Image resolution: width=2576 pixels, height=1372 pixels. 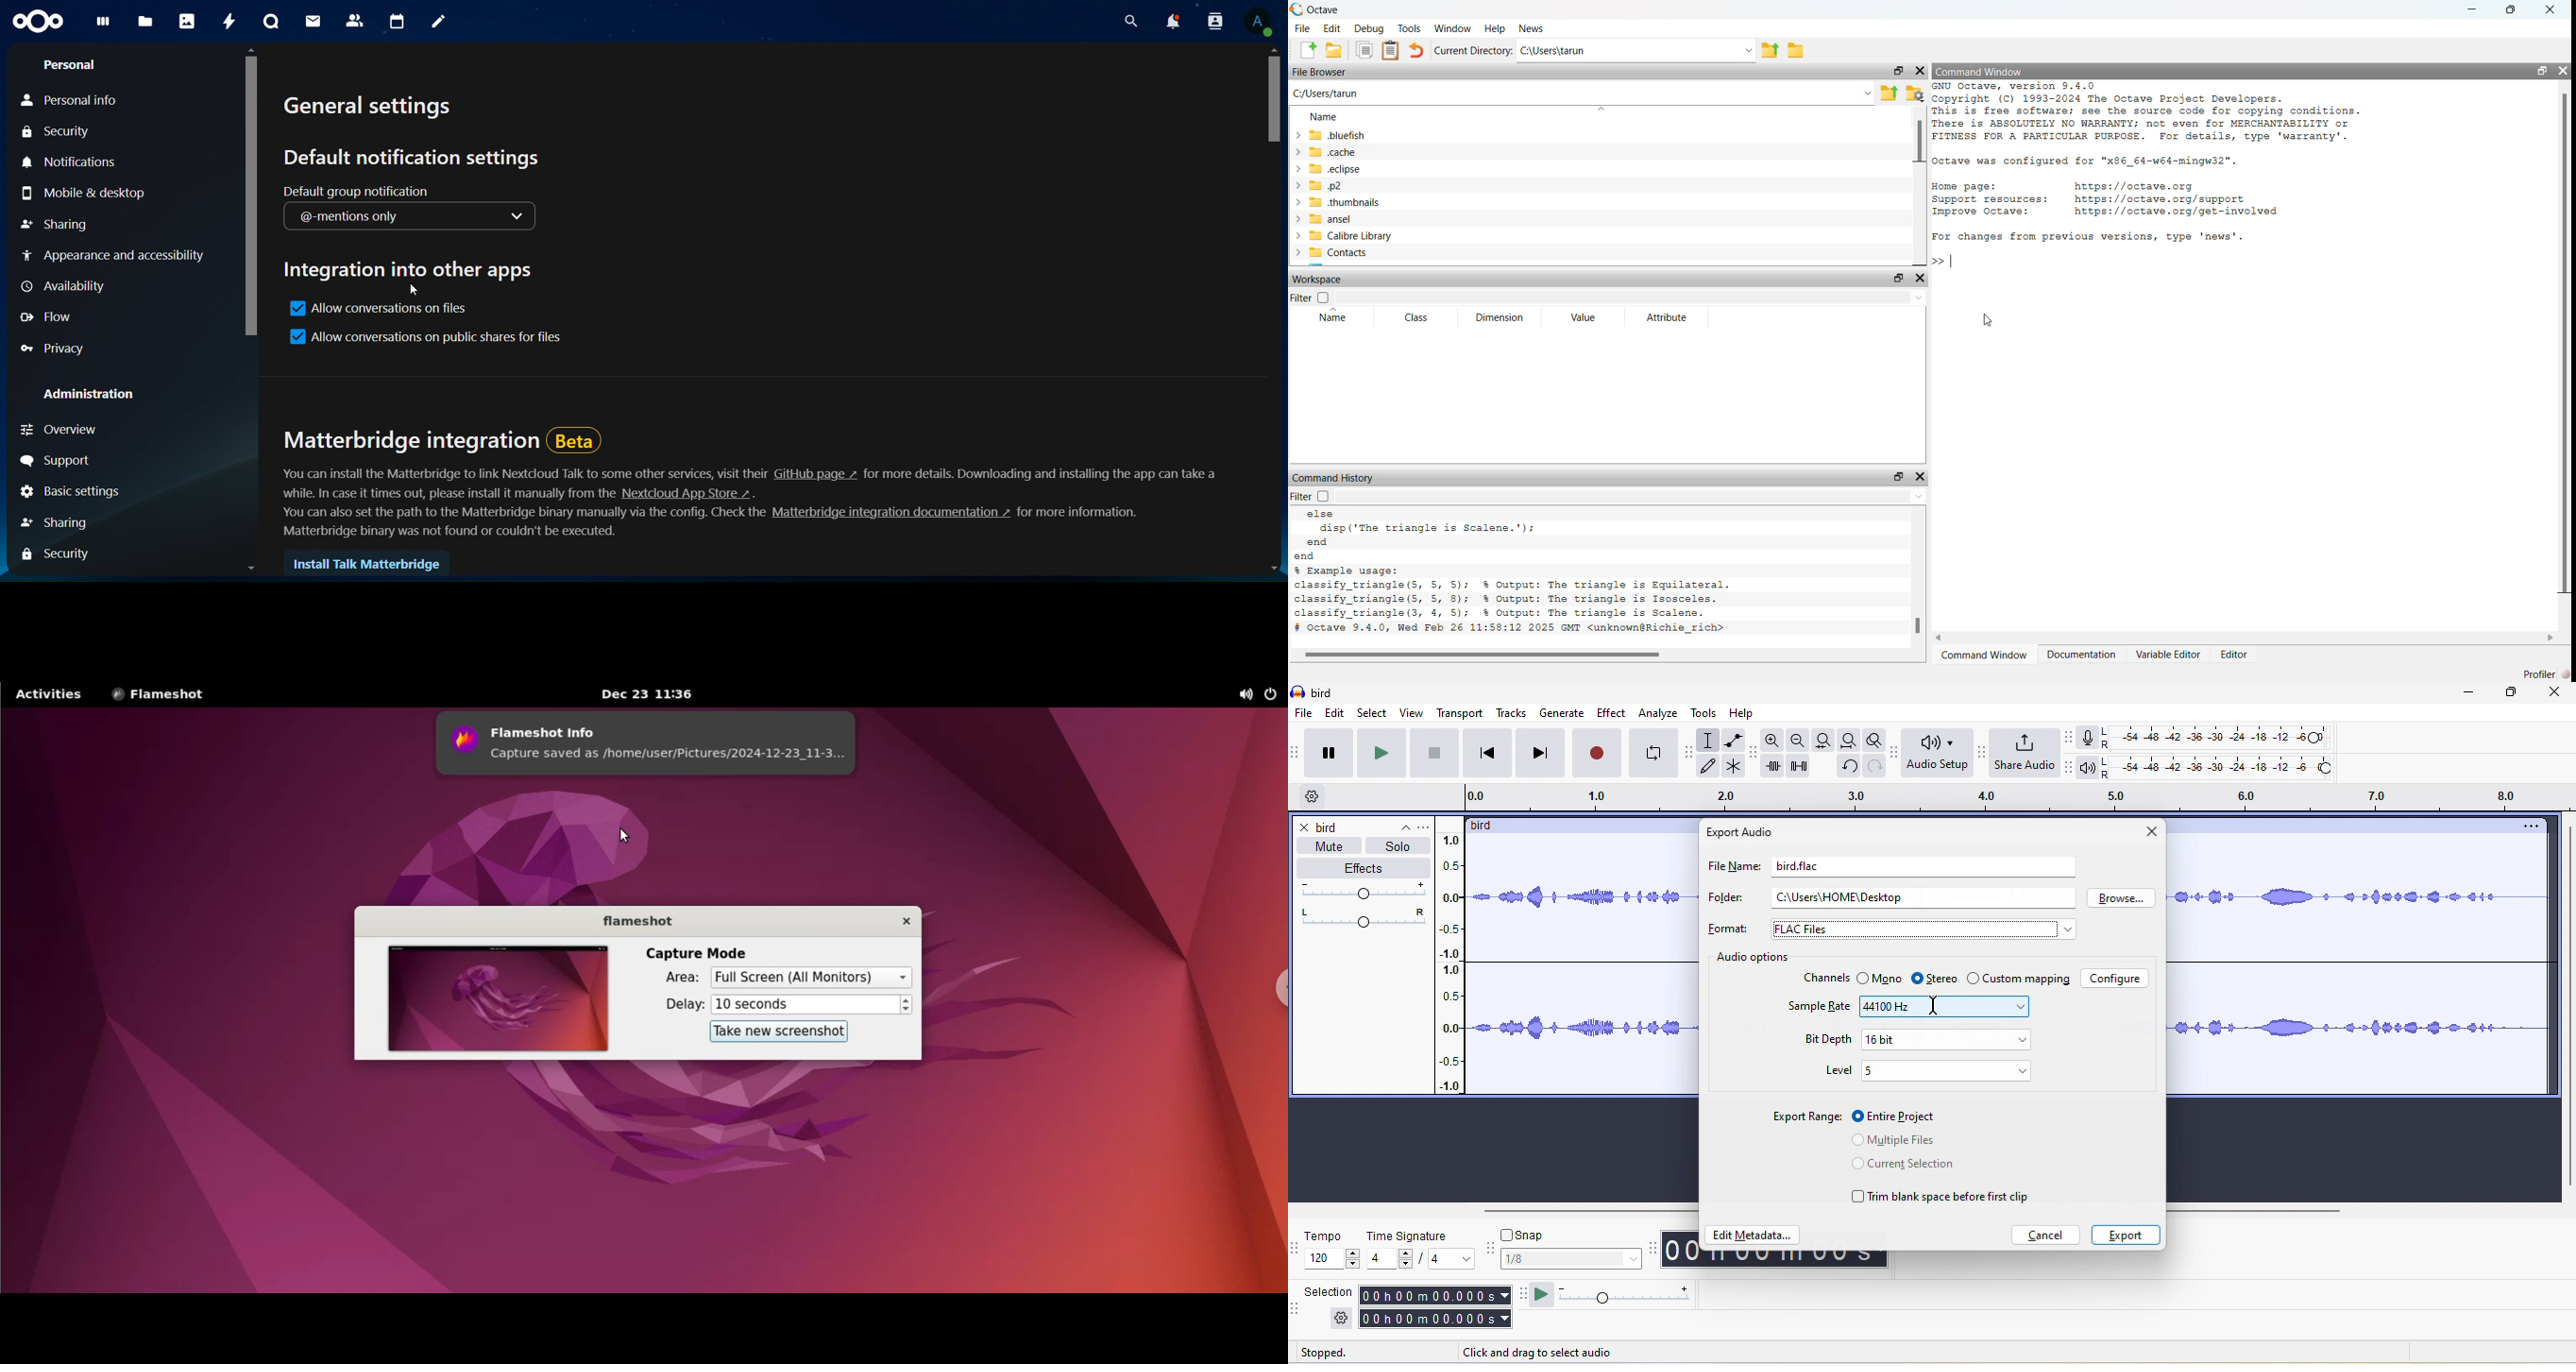 What do you see at coordinates (1336, 714) in the screenshot?
I see `edit` at bounding box center [1336, 714].